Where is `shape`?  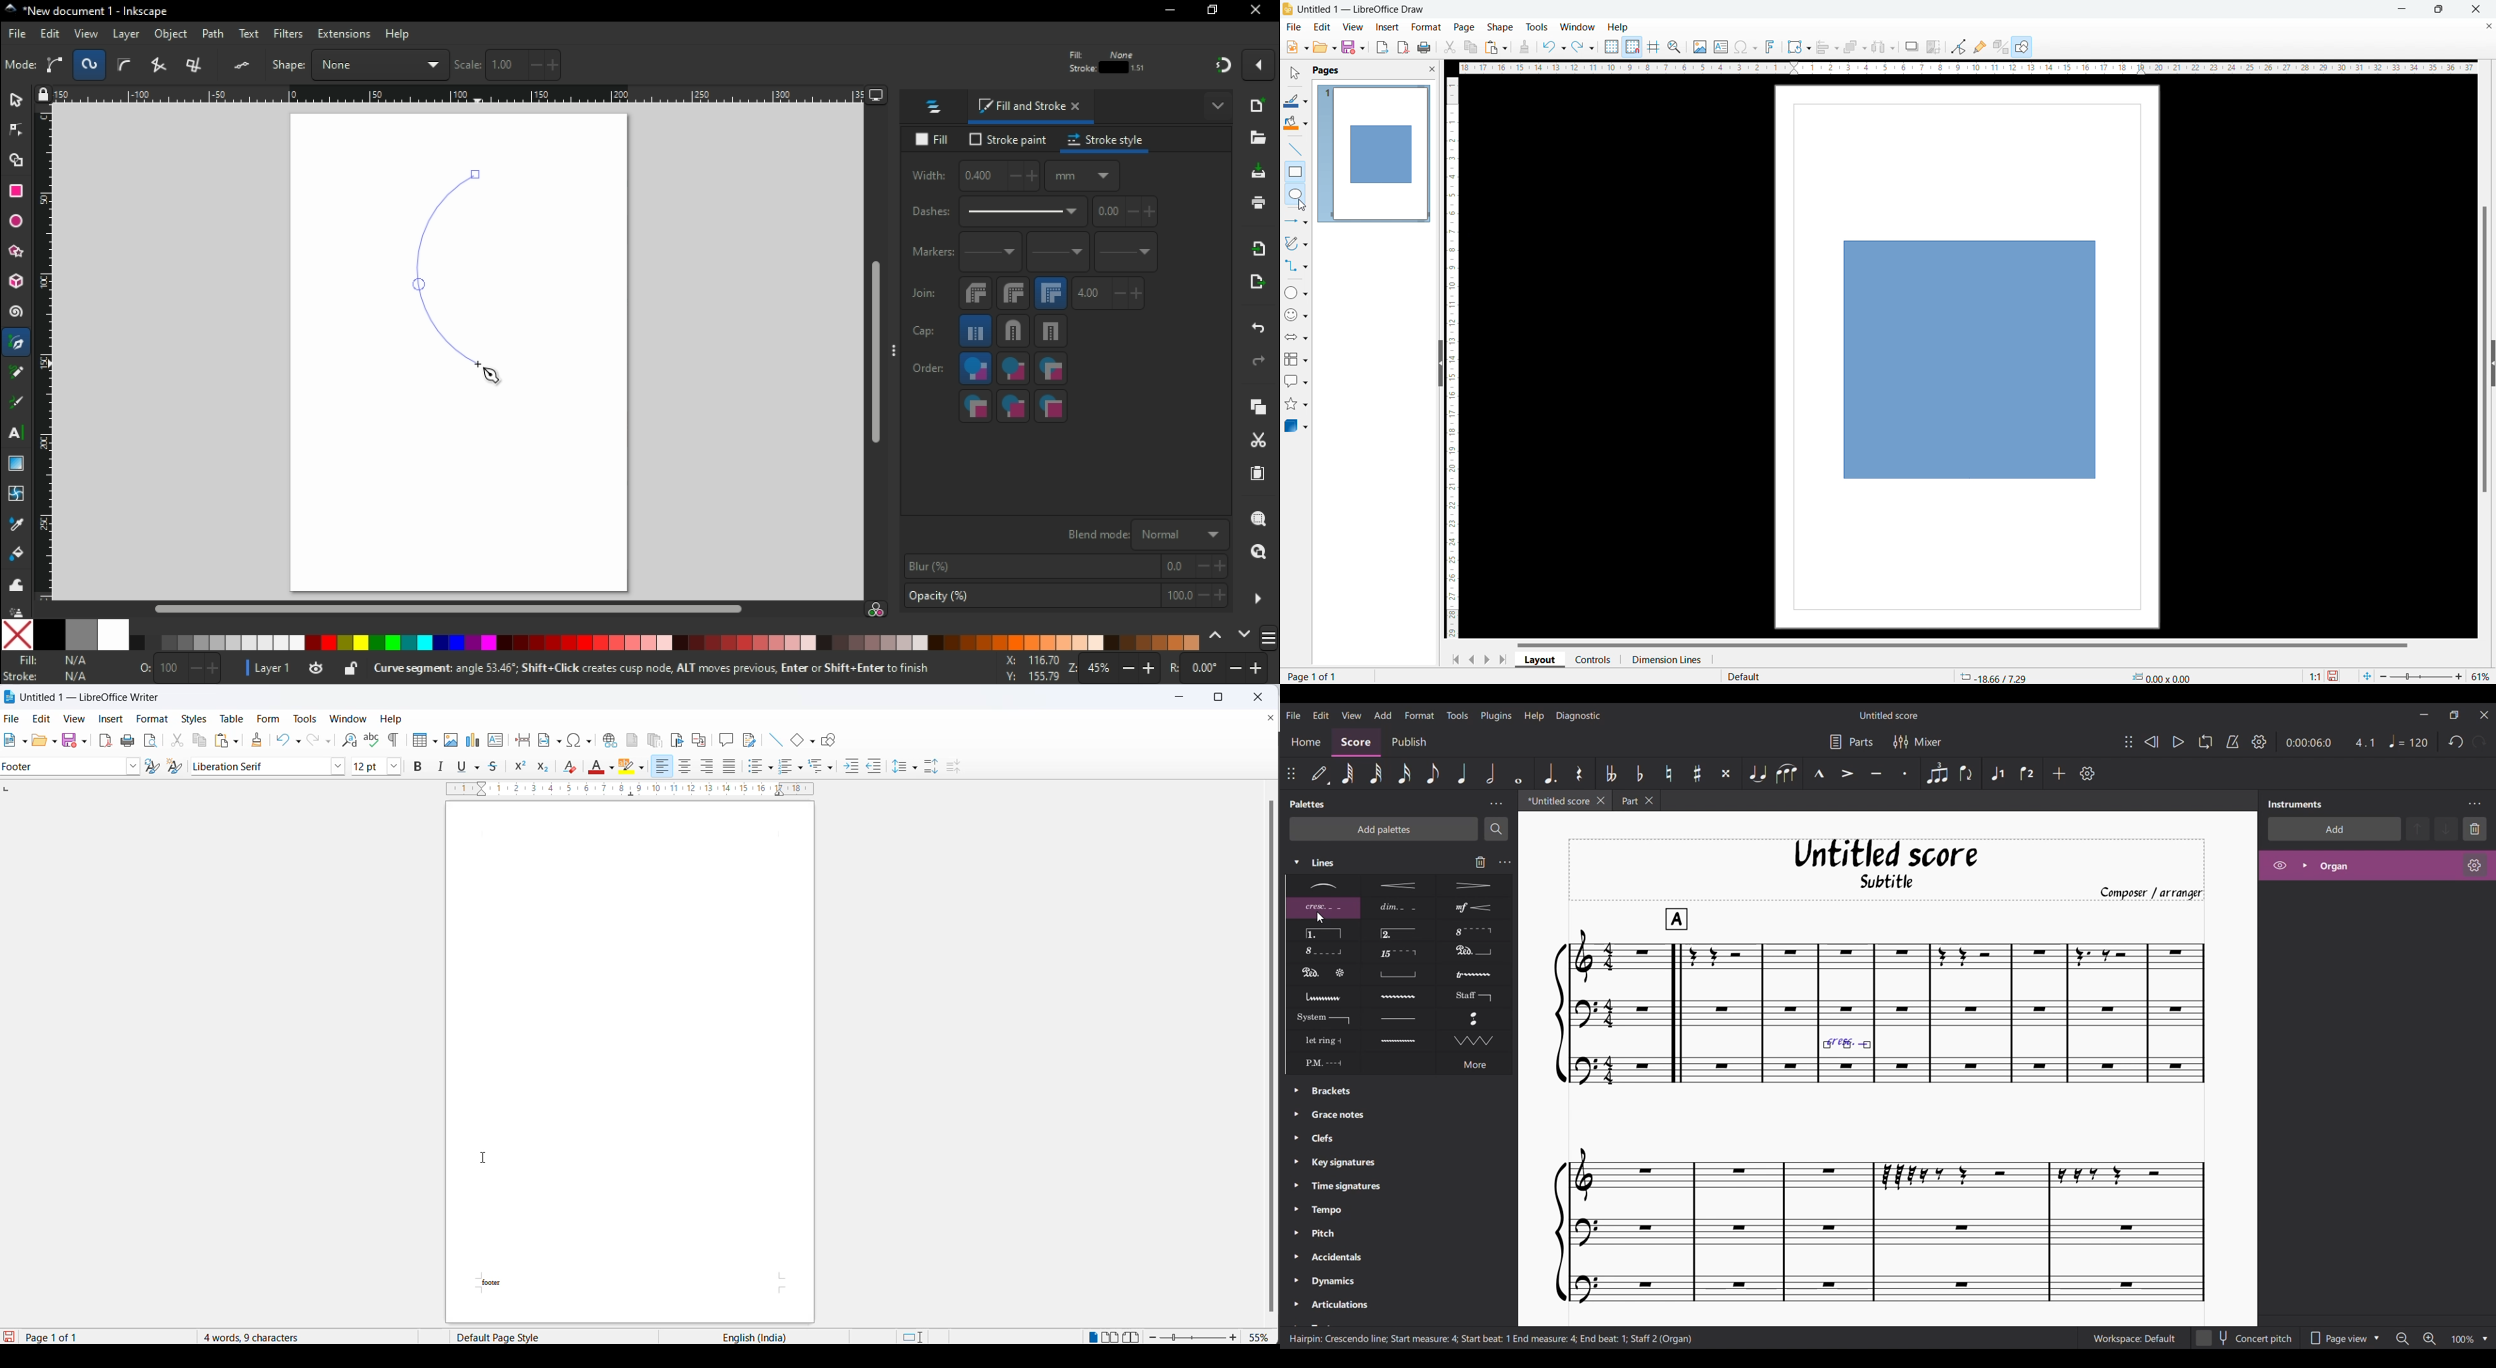 shape is located at coordinates (1500, 28).